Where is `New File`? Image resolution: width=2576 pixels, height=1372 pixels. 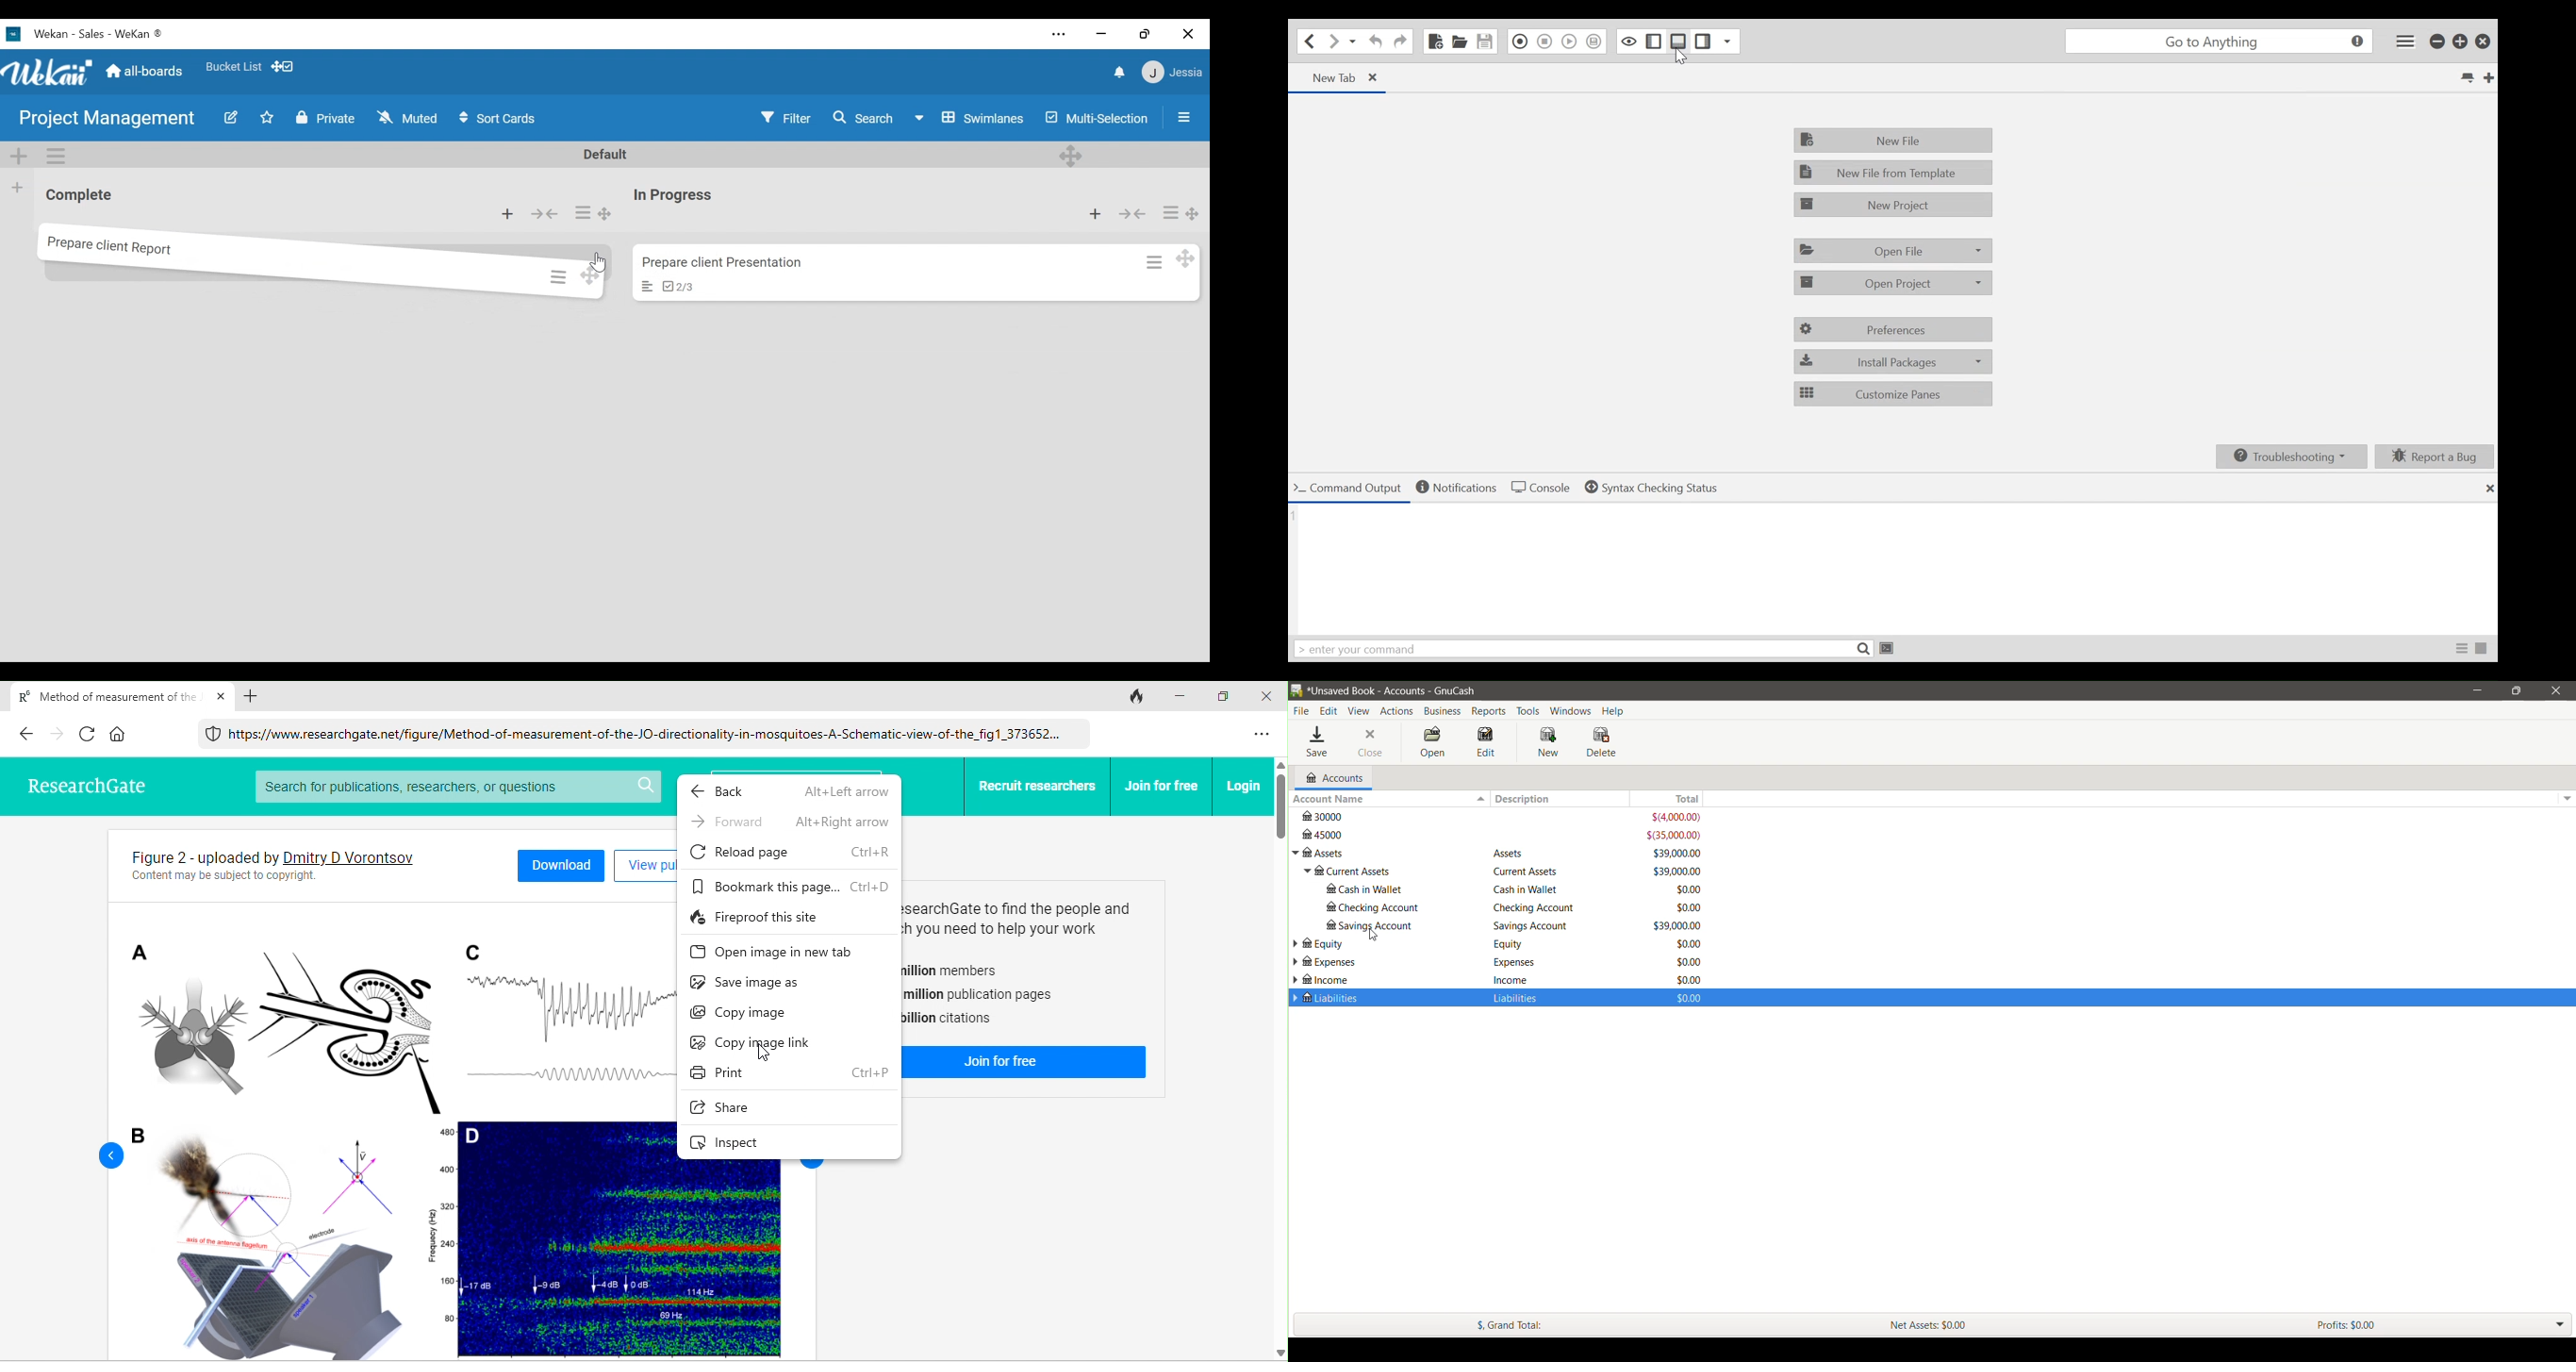
New File is located at coordinates (1894, 141).